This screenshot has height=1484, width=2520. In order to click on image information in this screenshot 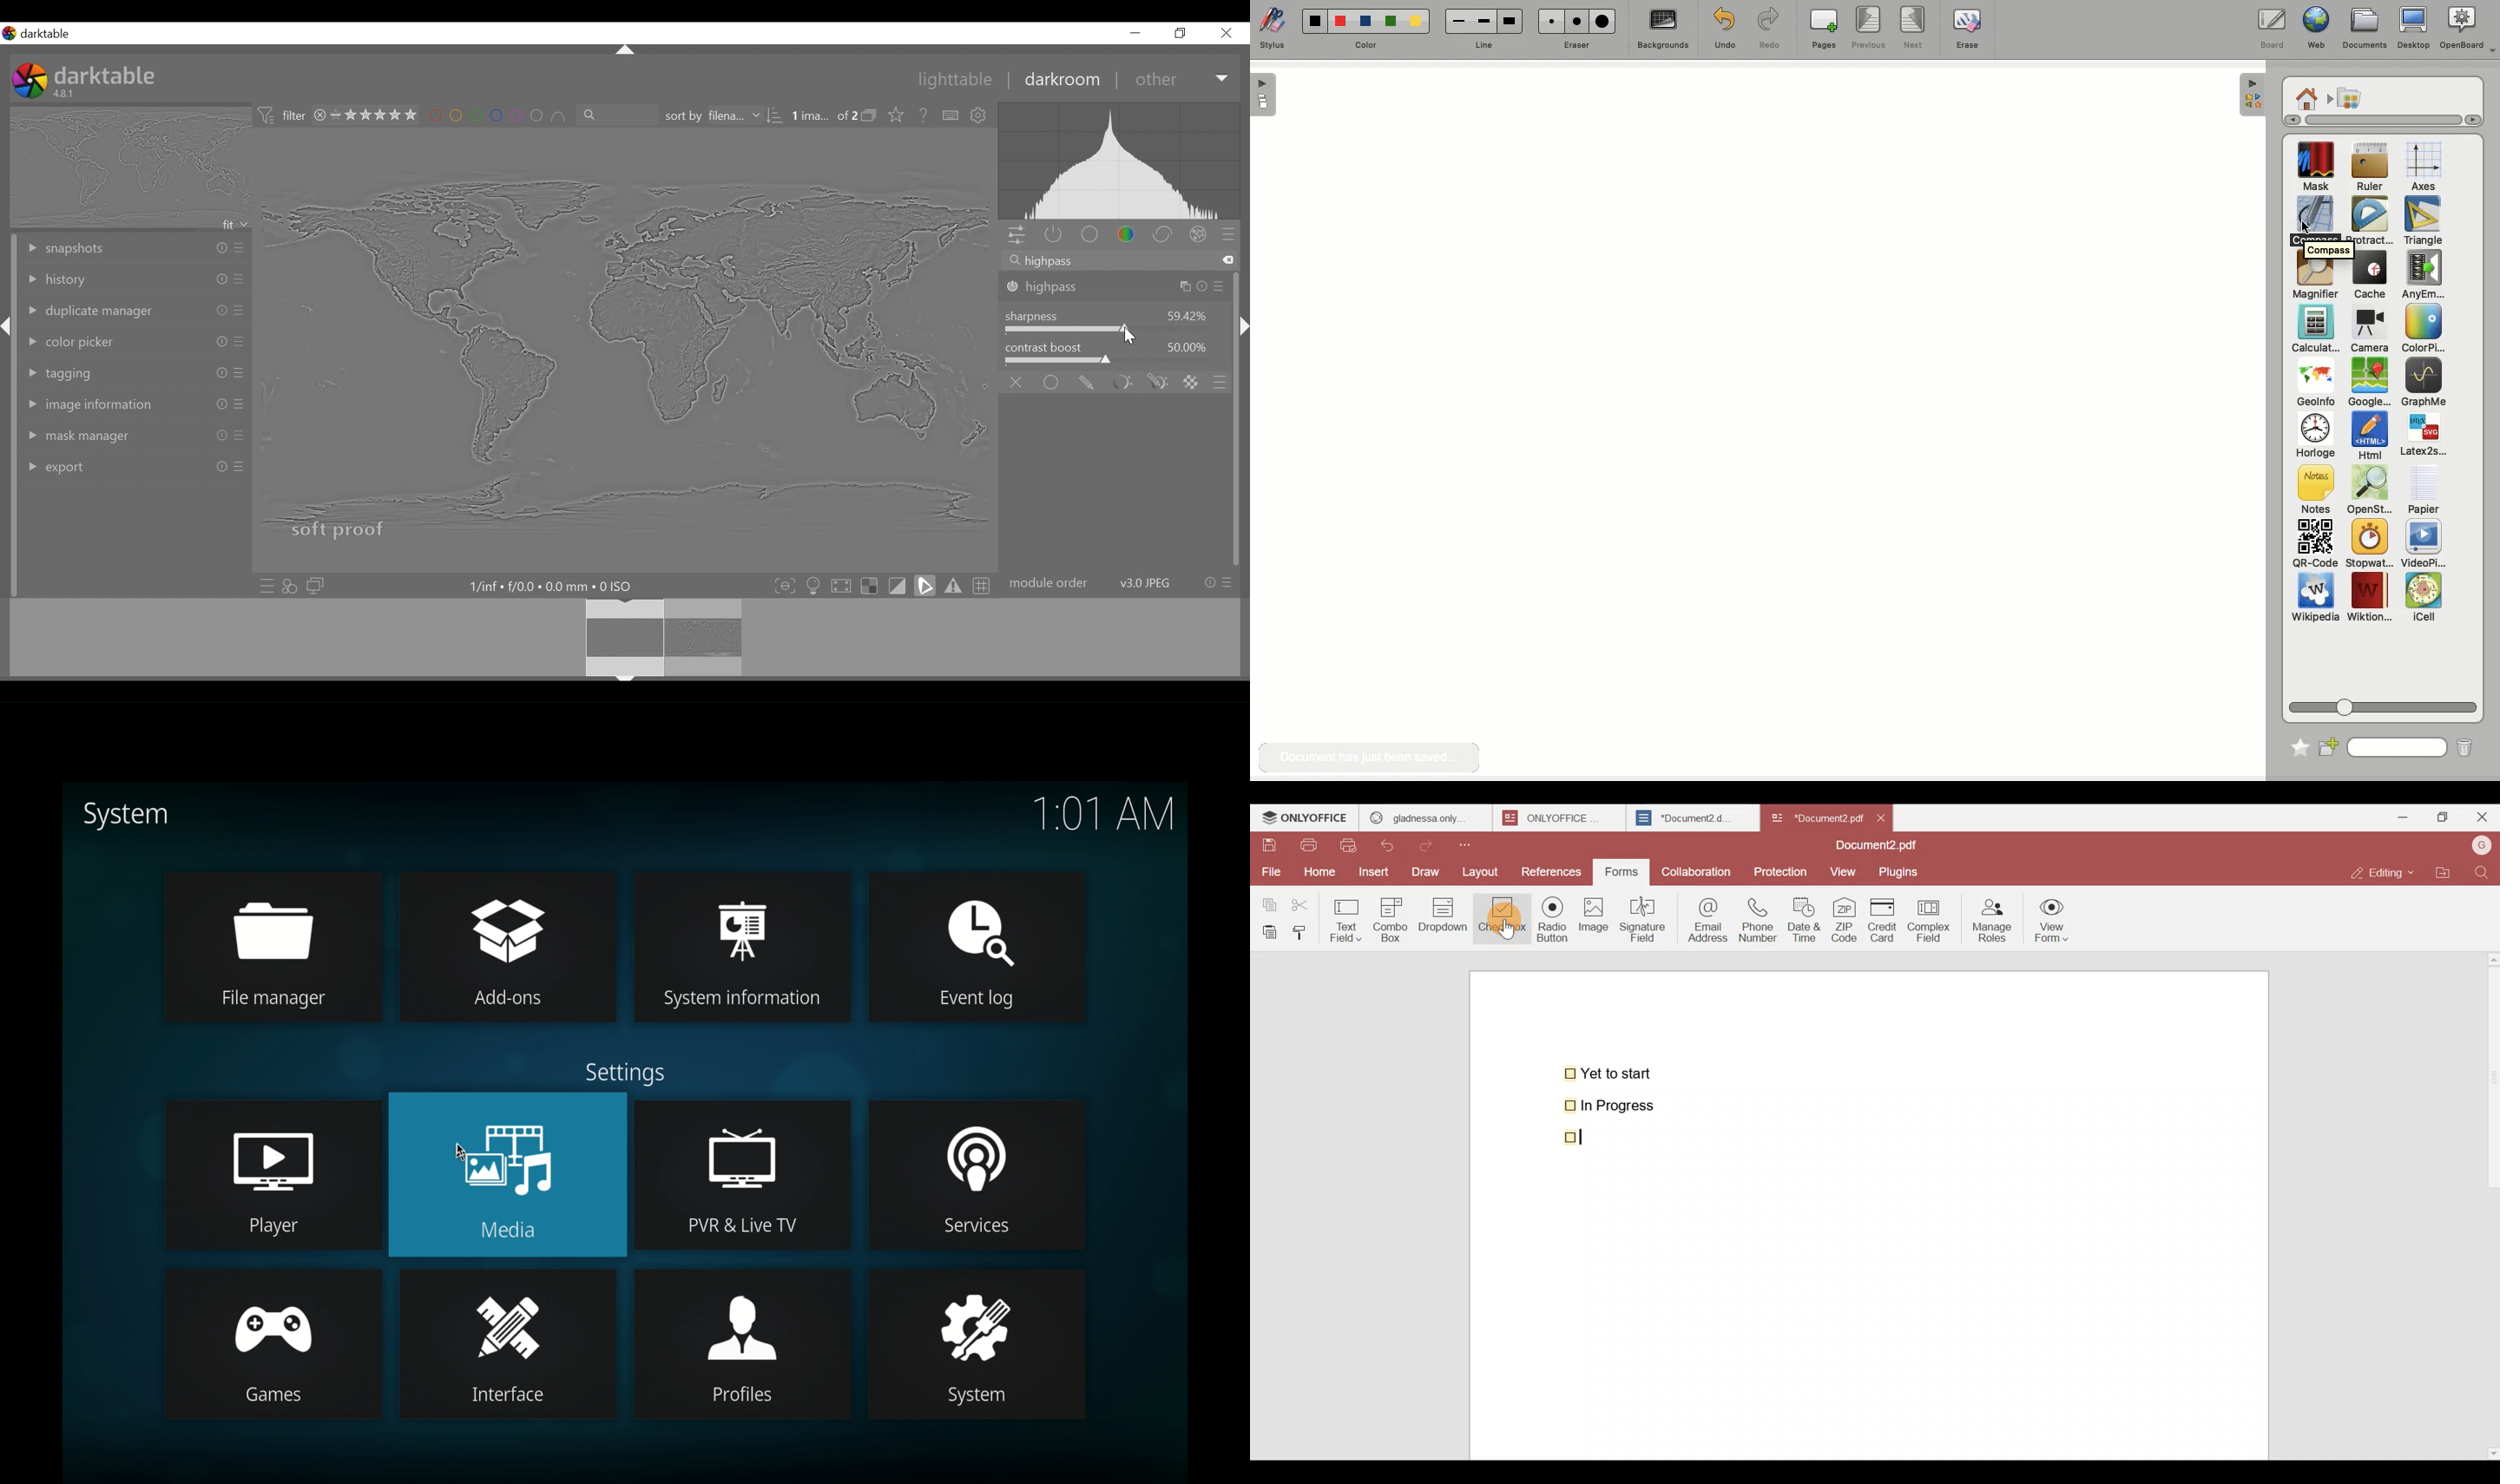, I will do `click(138, 404)`.